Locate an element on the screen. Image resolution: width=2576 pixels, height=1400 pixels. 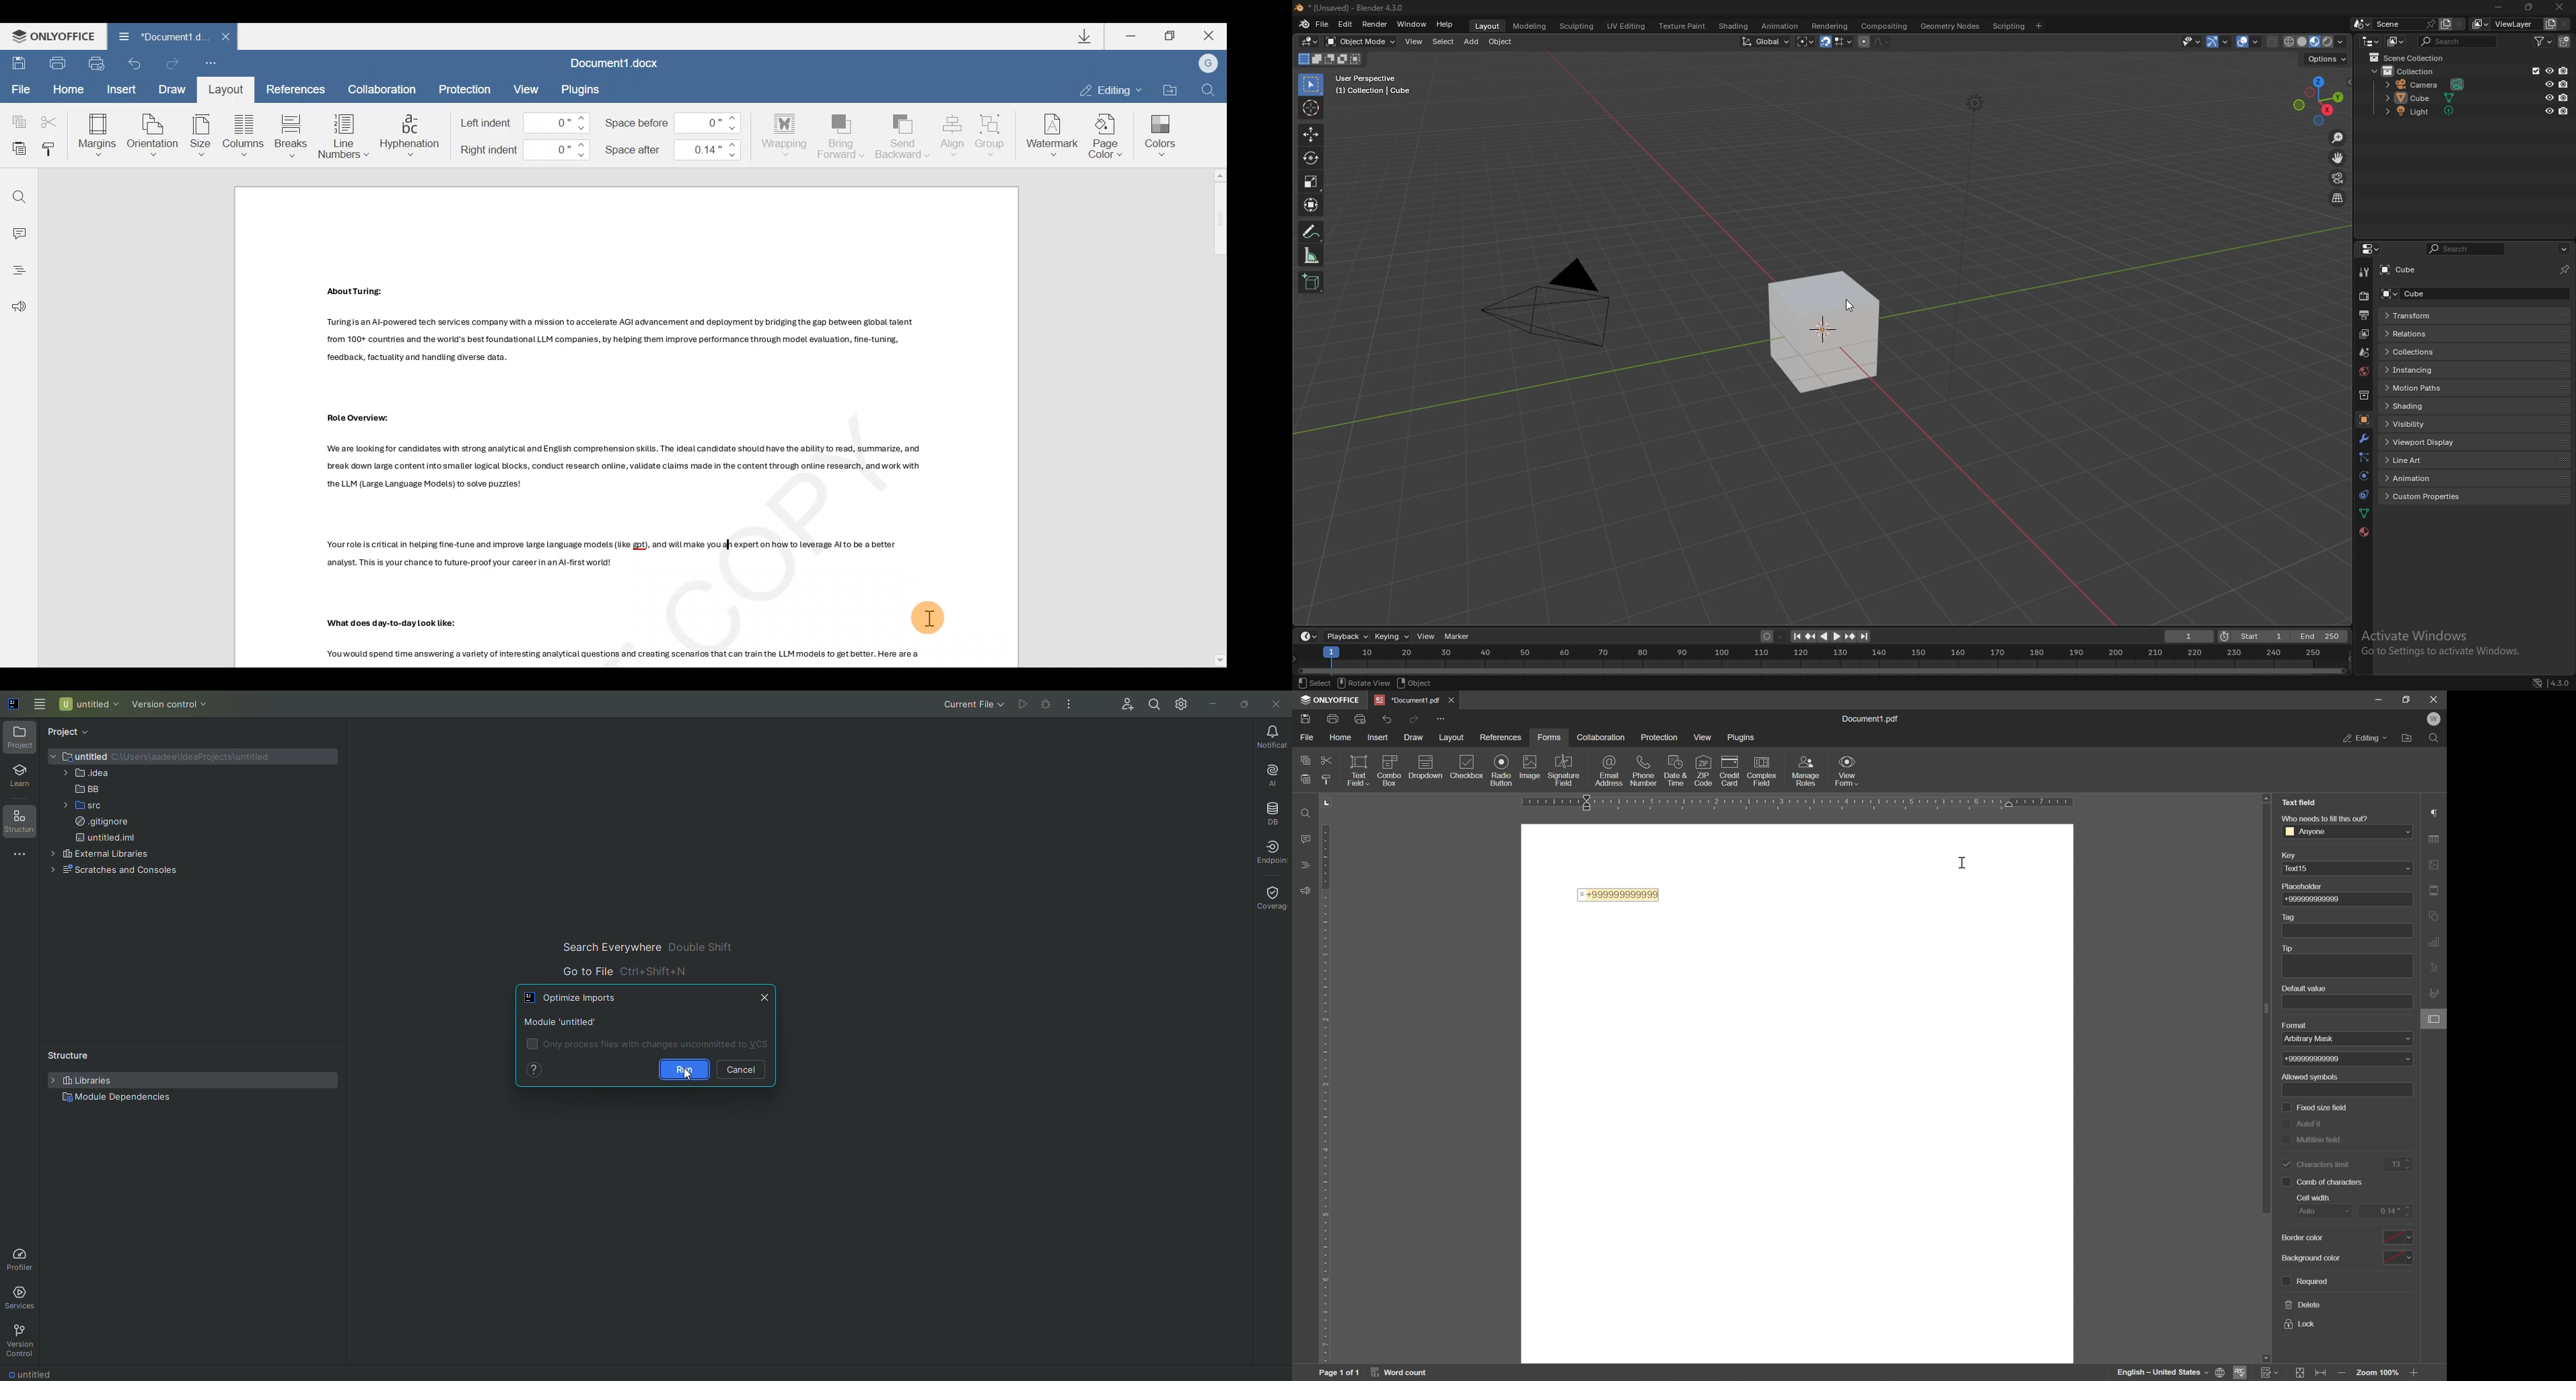
placeholder is located at coordinates (2306, 887).